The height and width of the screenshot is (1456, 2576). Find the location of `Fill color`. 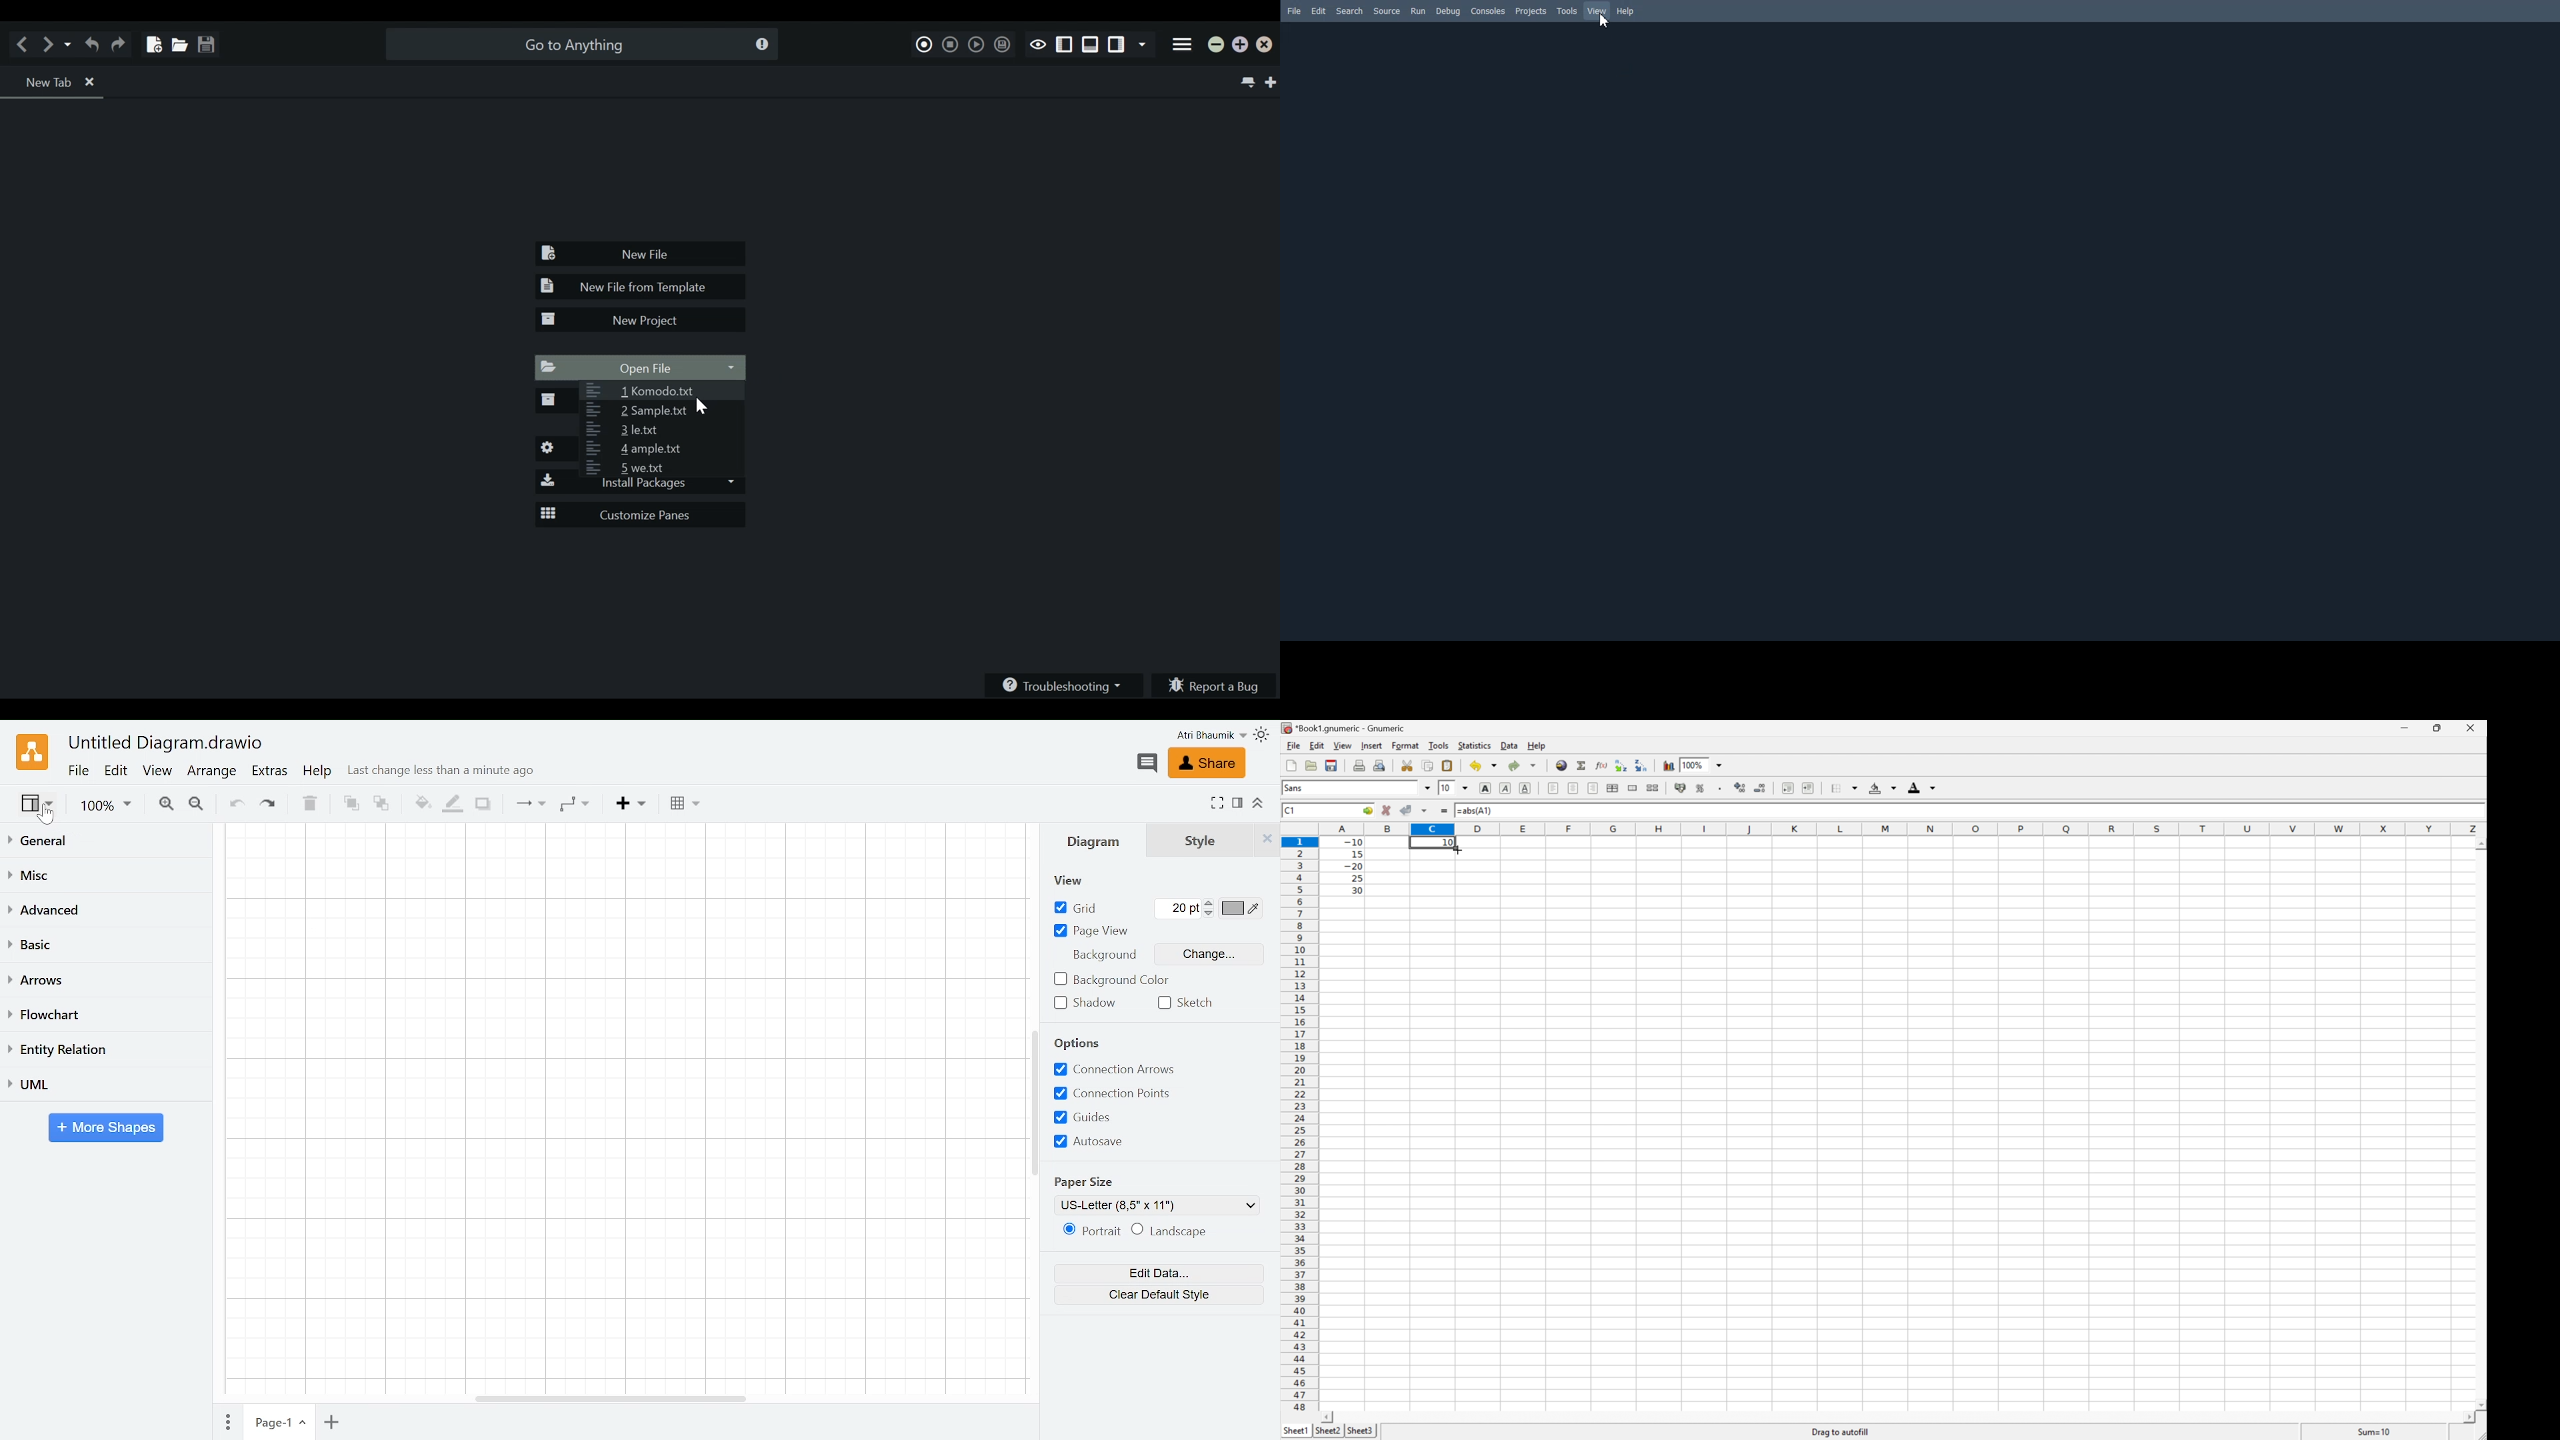

Fill color is located at coordinates (422, 803).